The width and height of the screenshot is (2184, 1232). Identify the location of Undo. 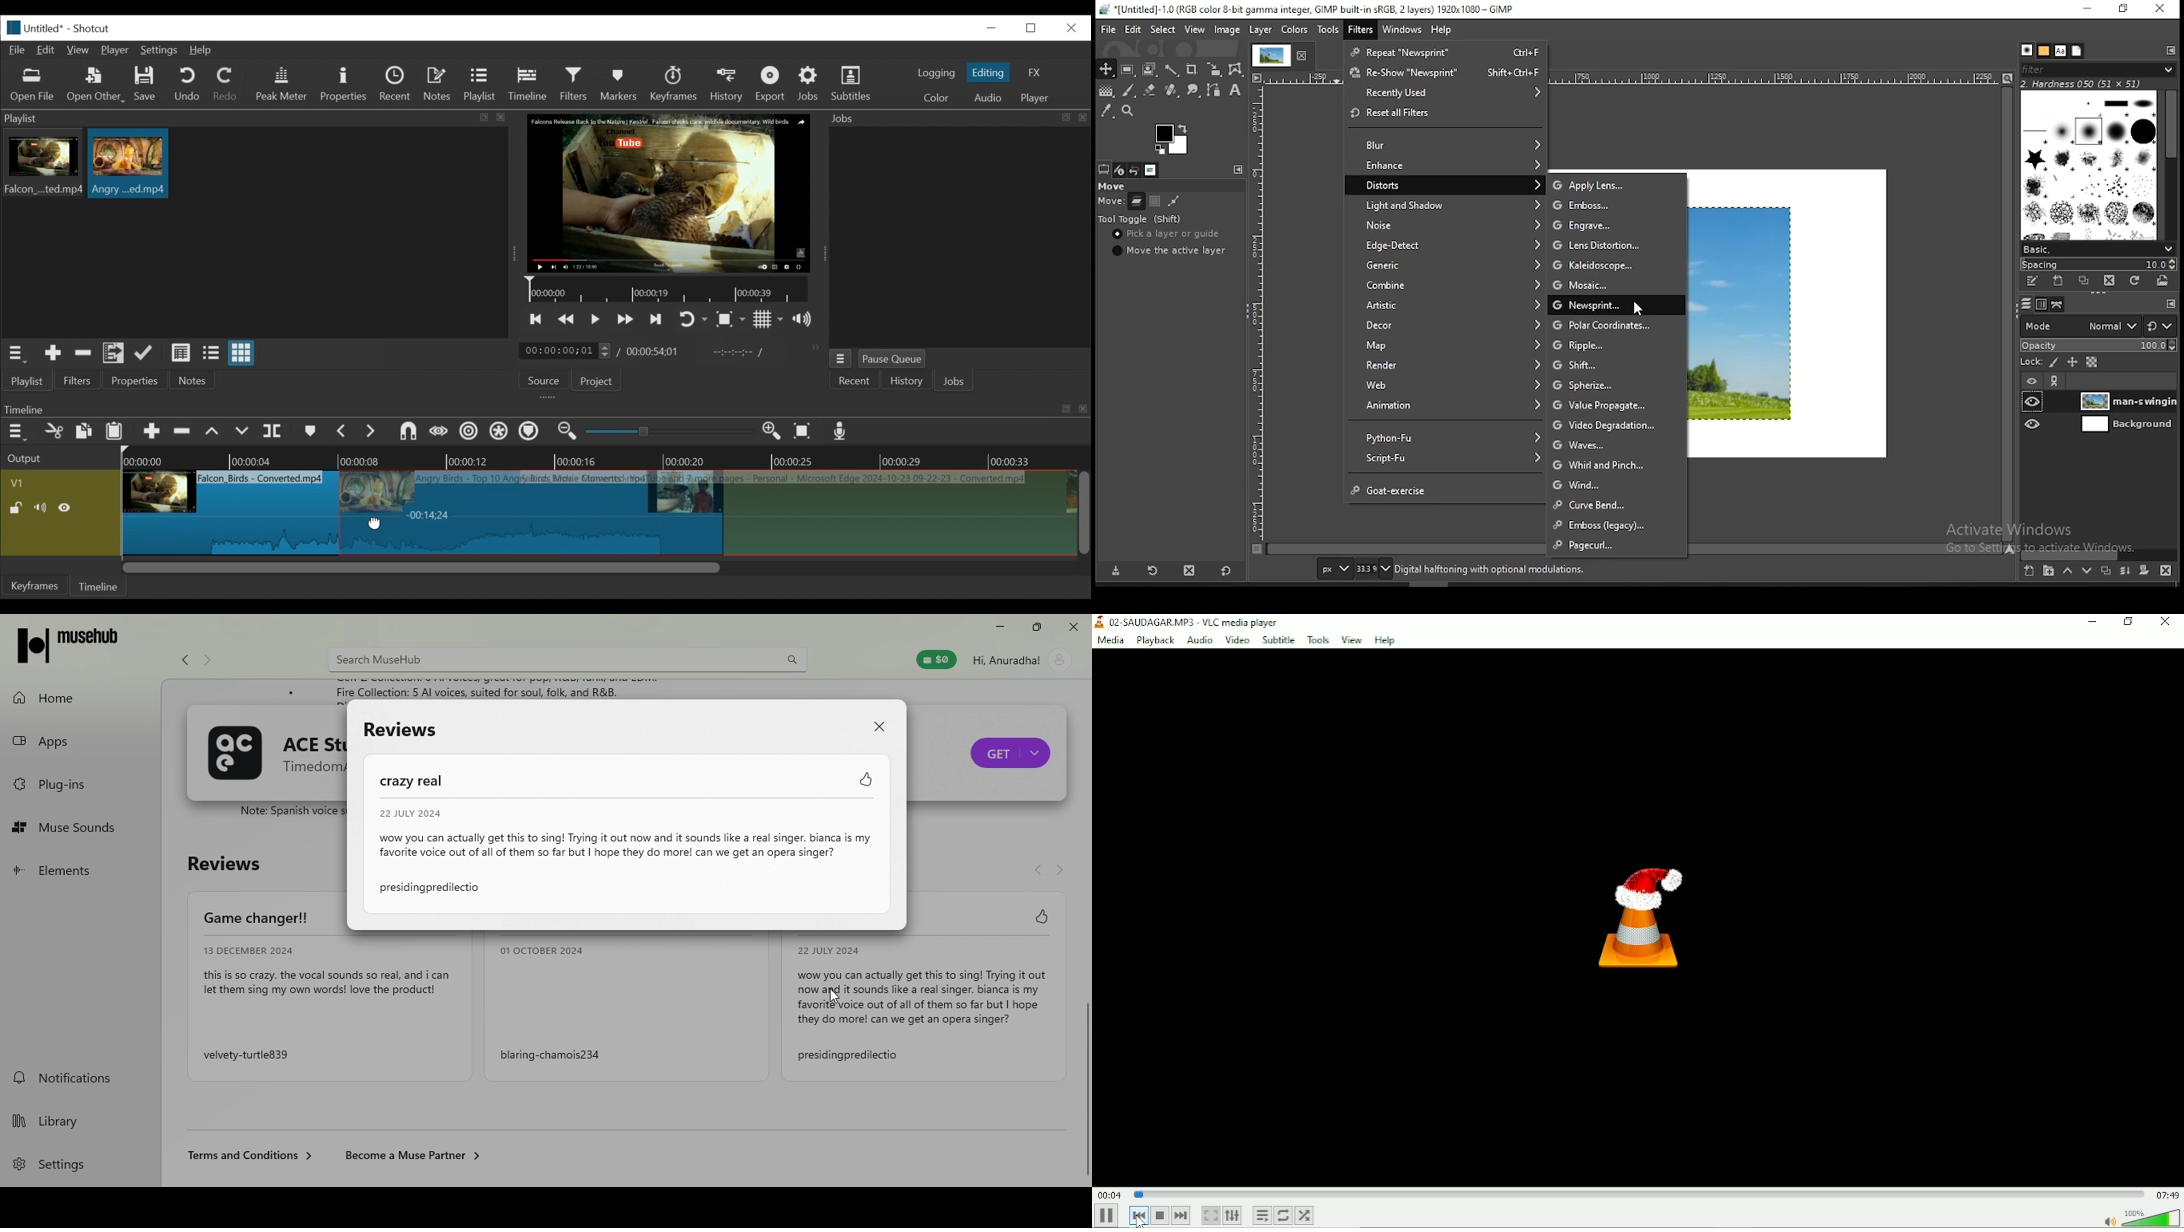
(189, 85).